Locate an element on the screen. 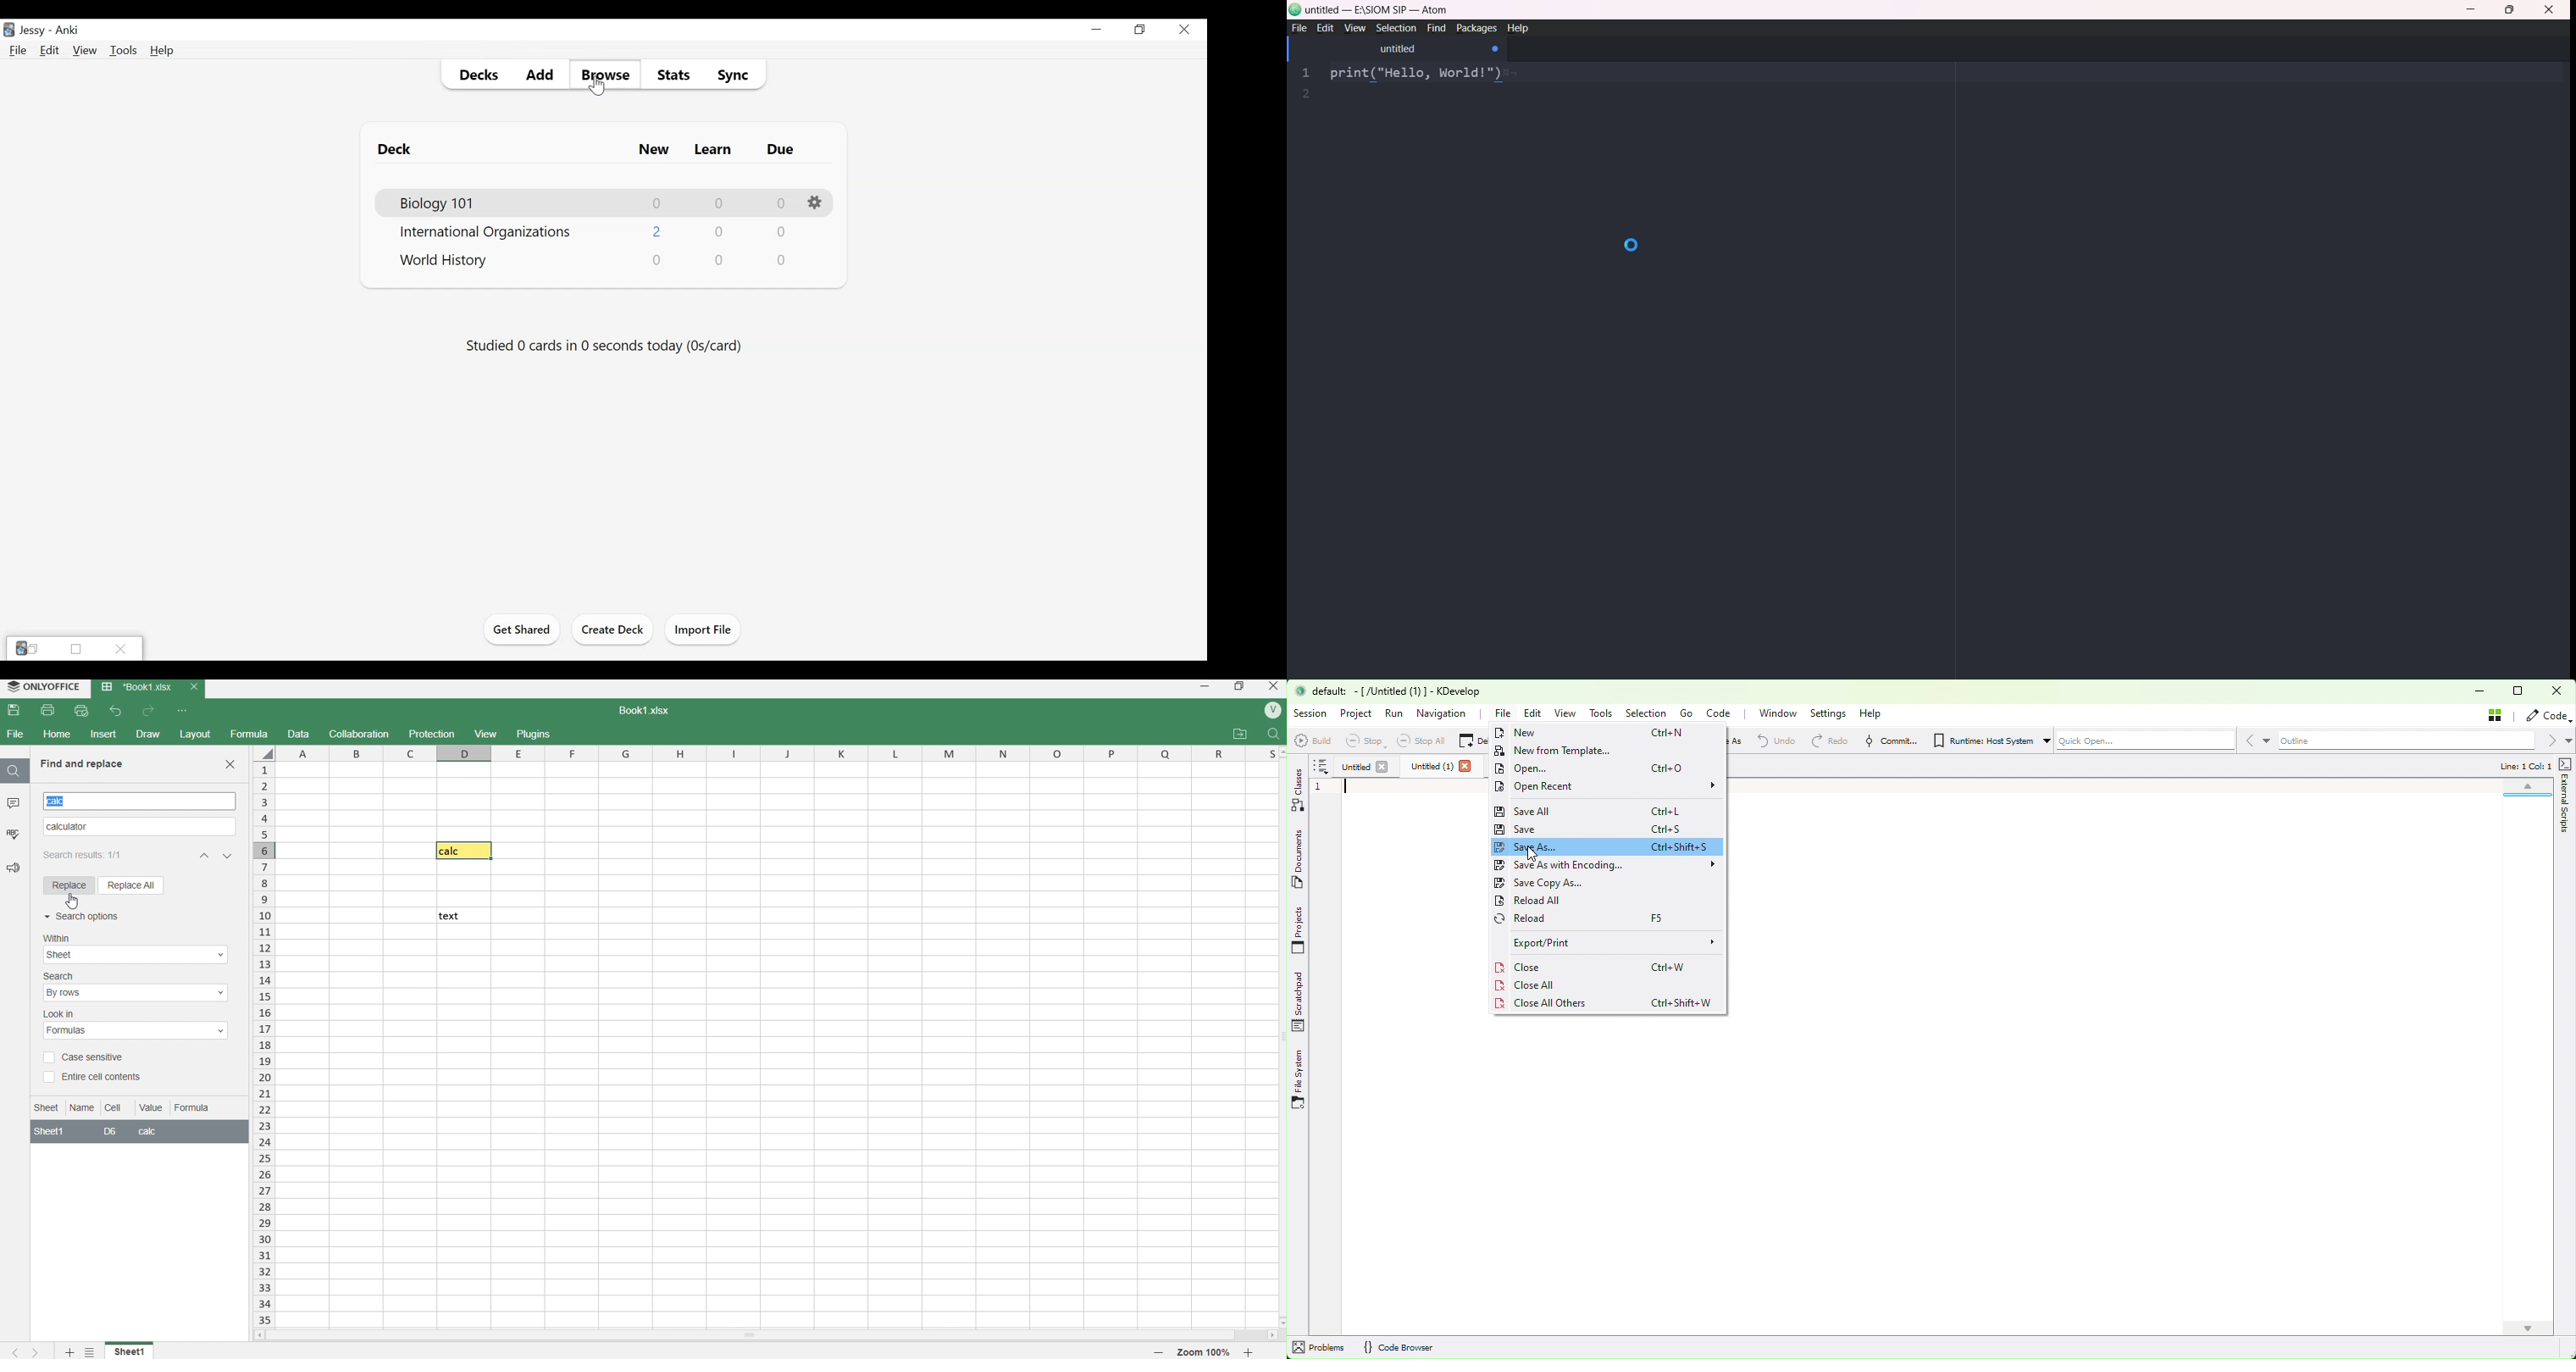 The image size is (2576, 1372). Studied cards in seconds today (0s/card) is located at coordinates (605, 346).